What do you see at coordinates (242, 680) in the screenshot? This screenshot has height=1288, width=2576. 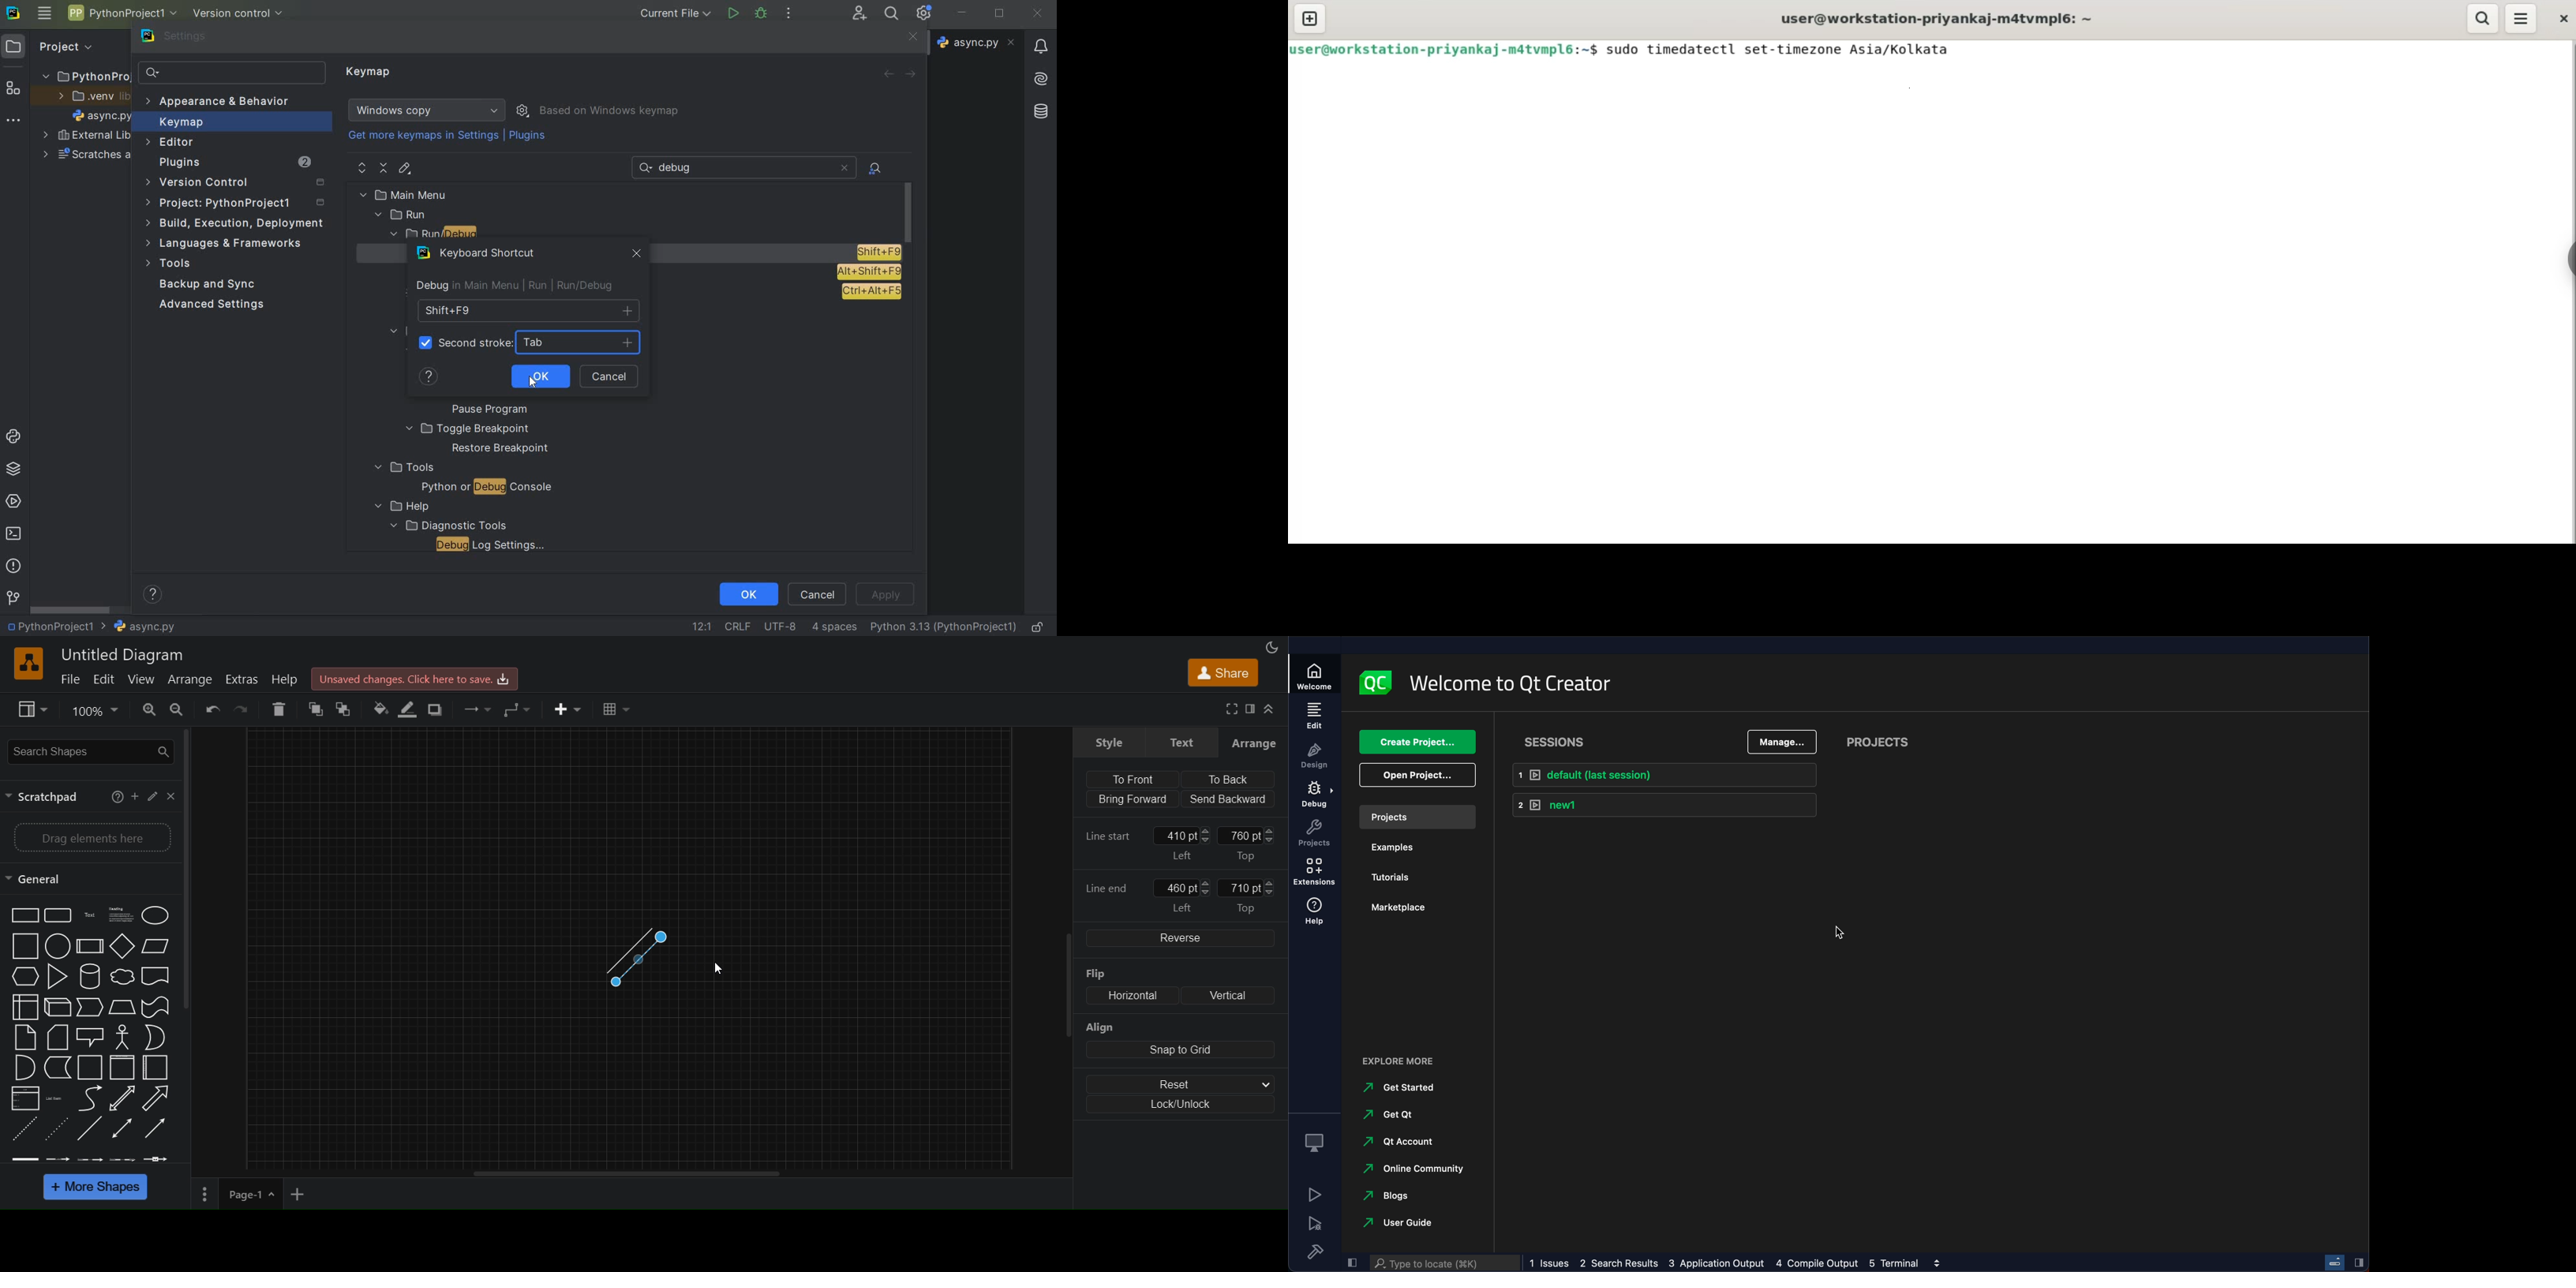 I see `extras` at bounding box center [242, 680].